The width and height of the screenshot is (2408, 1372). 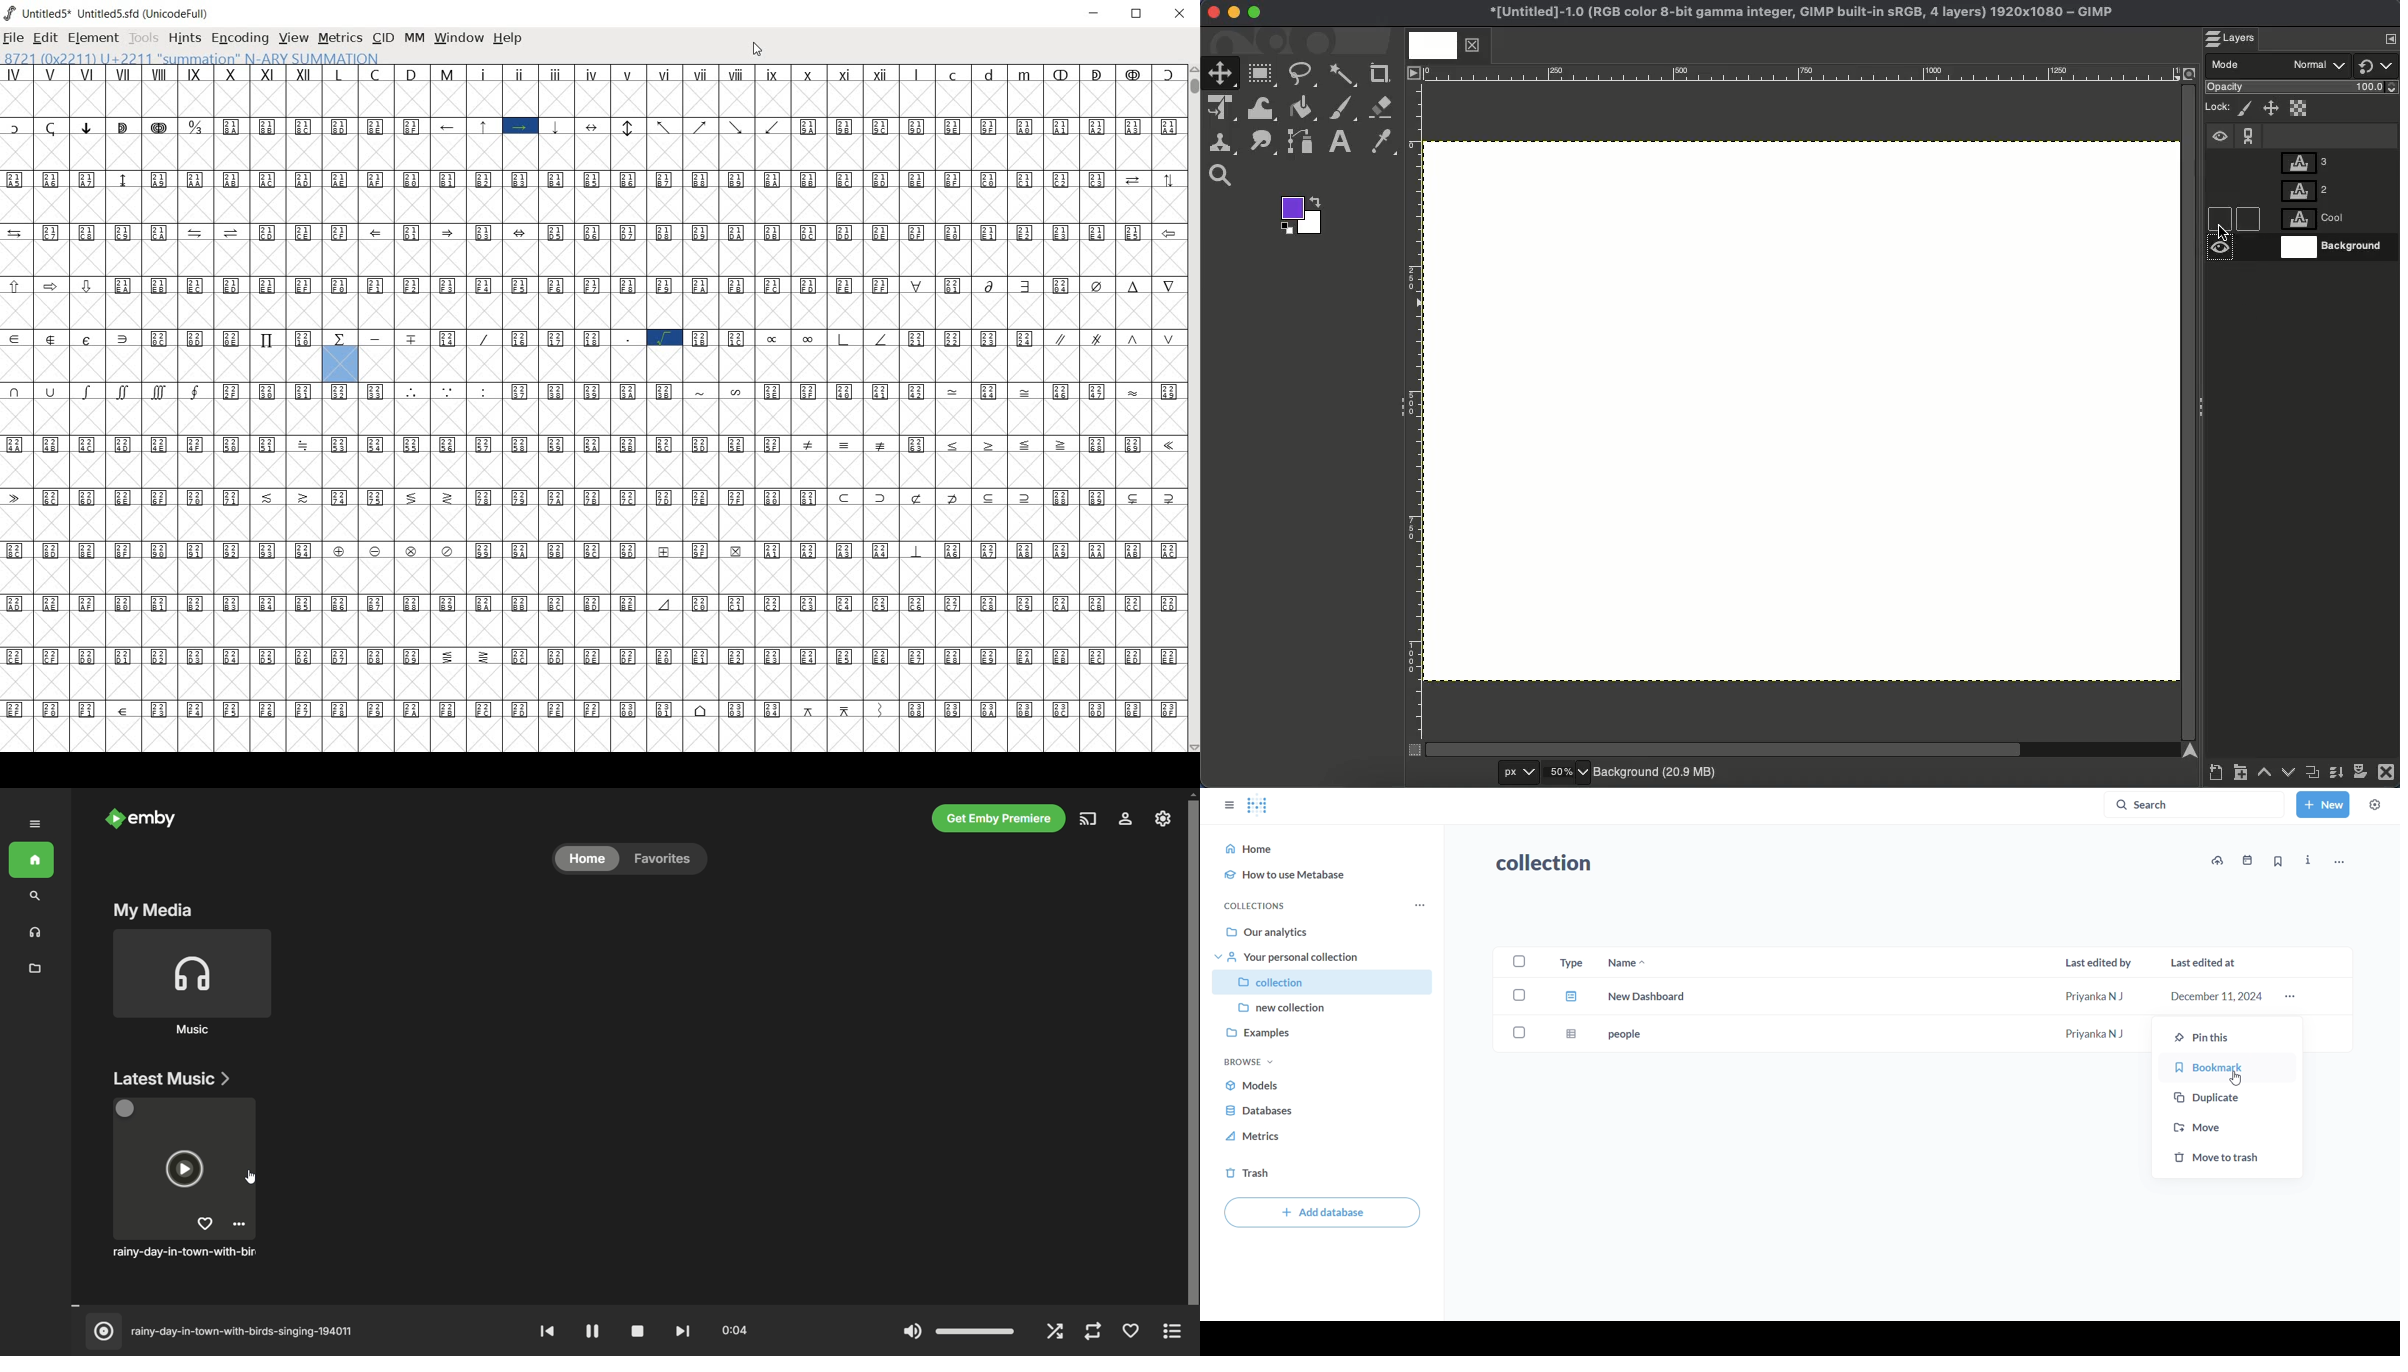 What do you see at coordinates (2278, 862) in the screenshot?
I see `bookmark` at bounding box center [2278, 862].